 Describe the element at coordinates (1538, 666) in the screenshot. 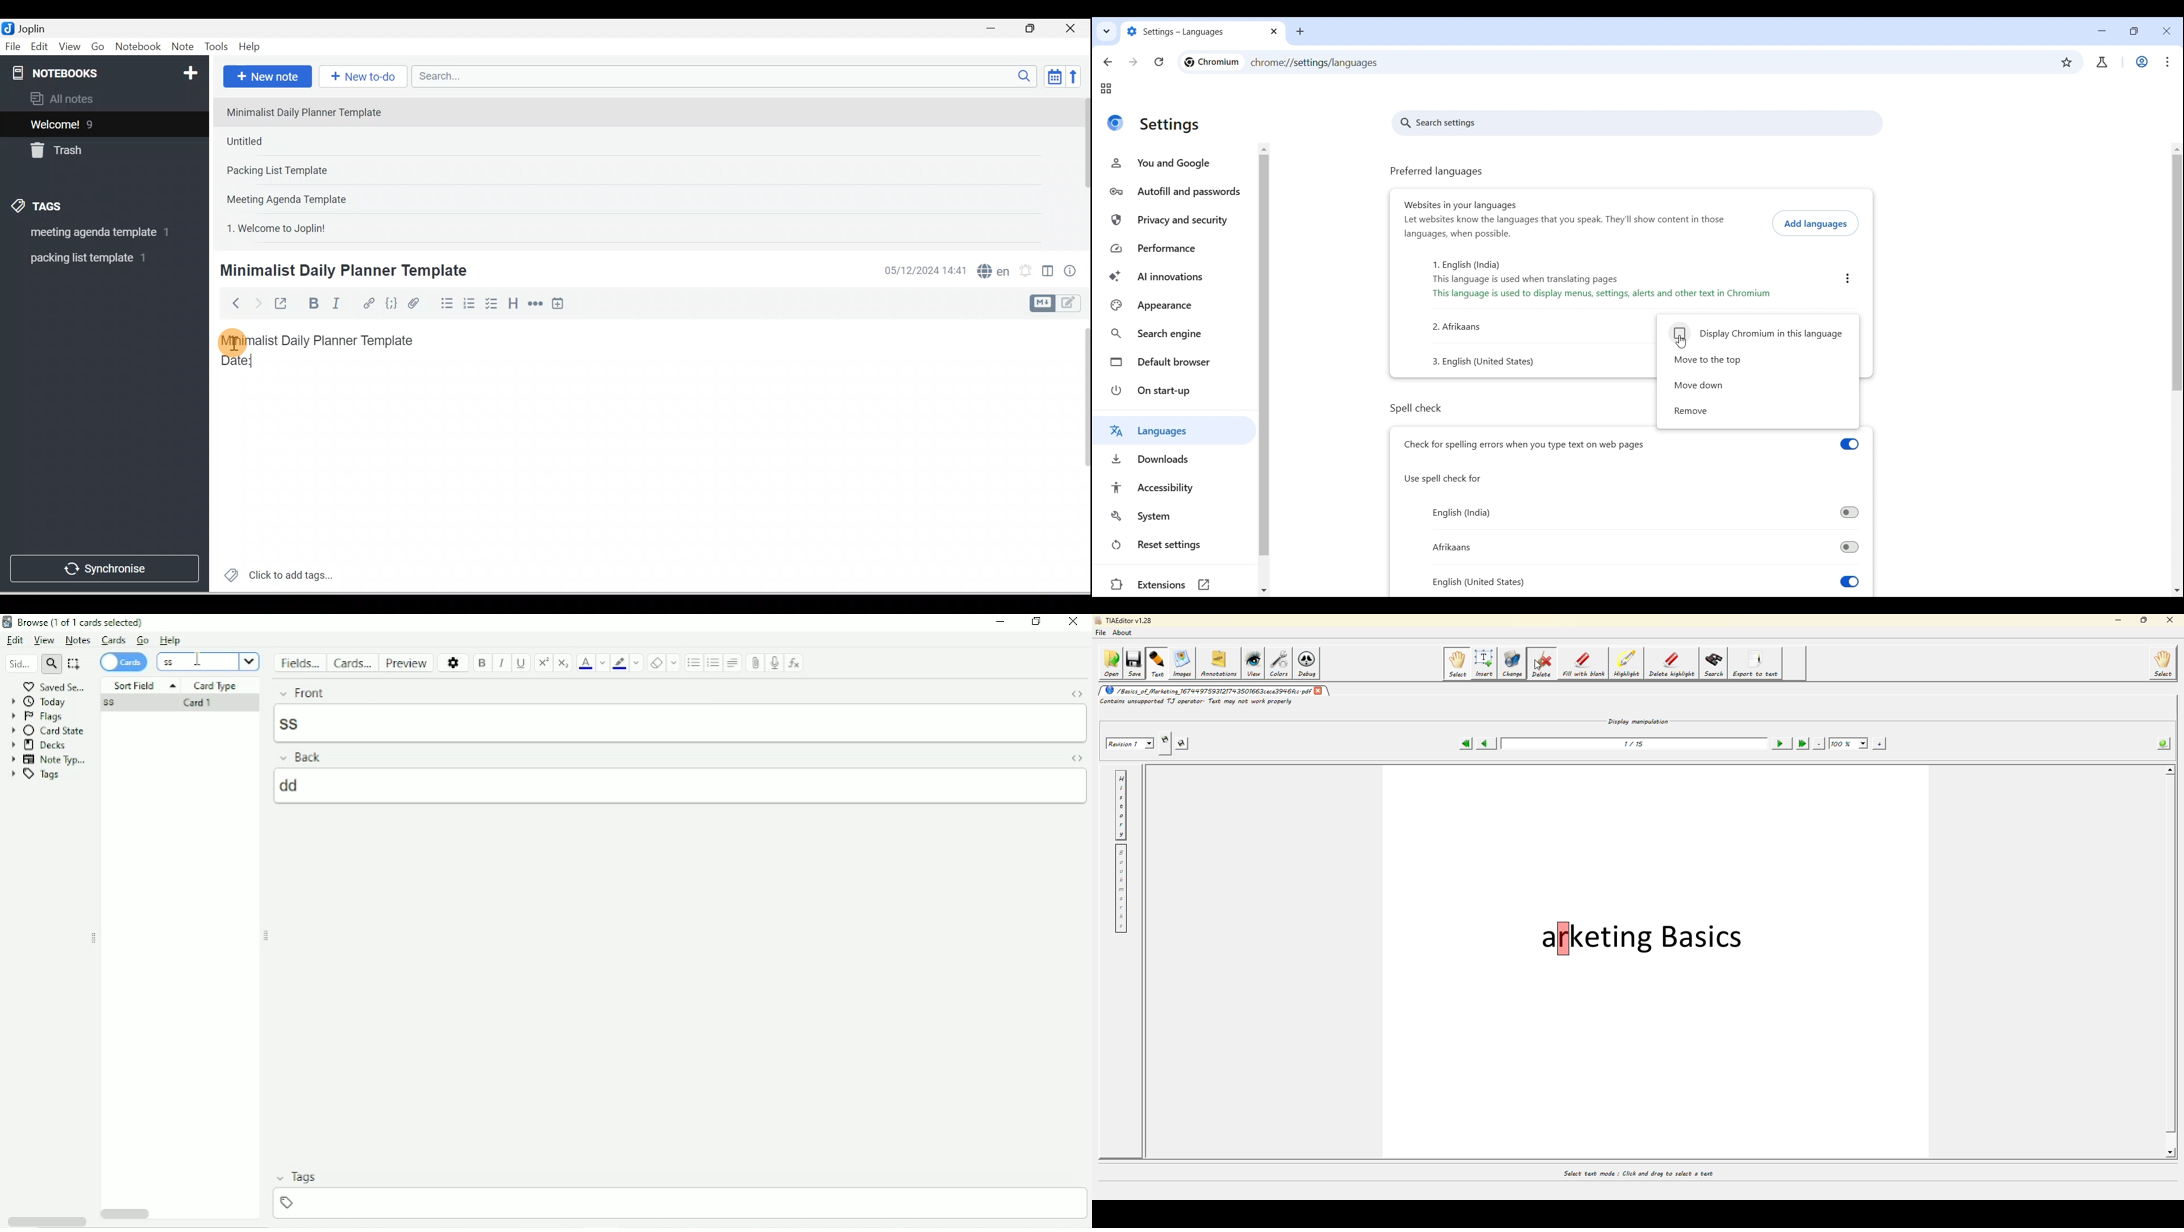

I see `cursor` at that location.